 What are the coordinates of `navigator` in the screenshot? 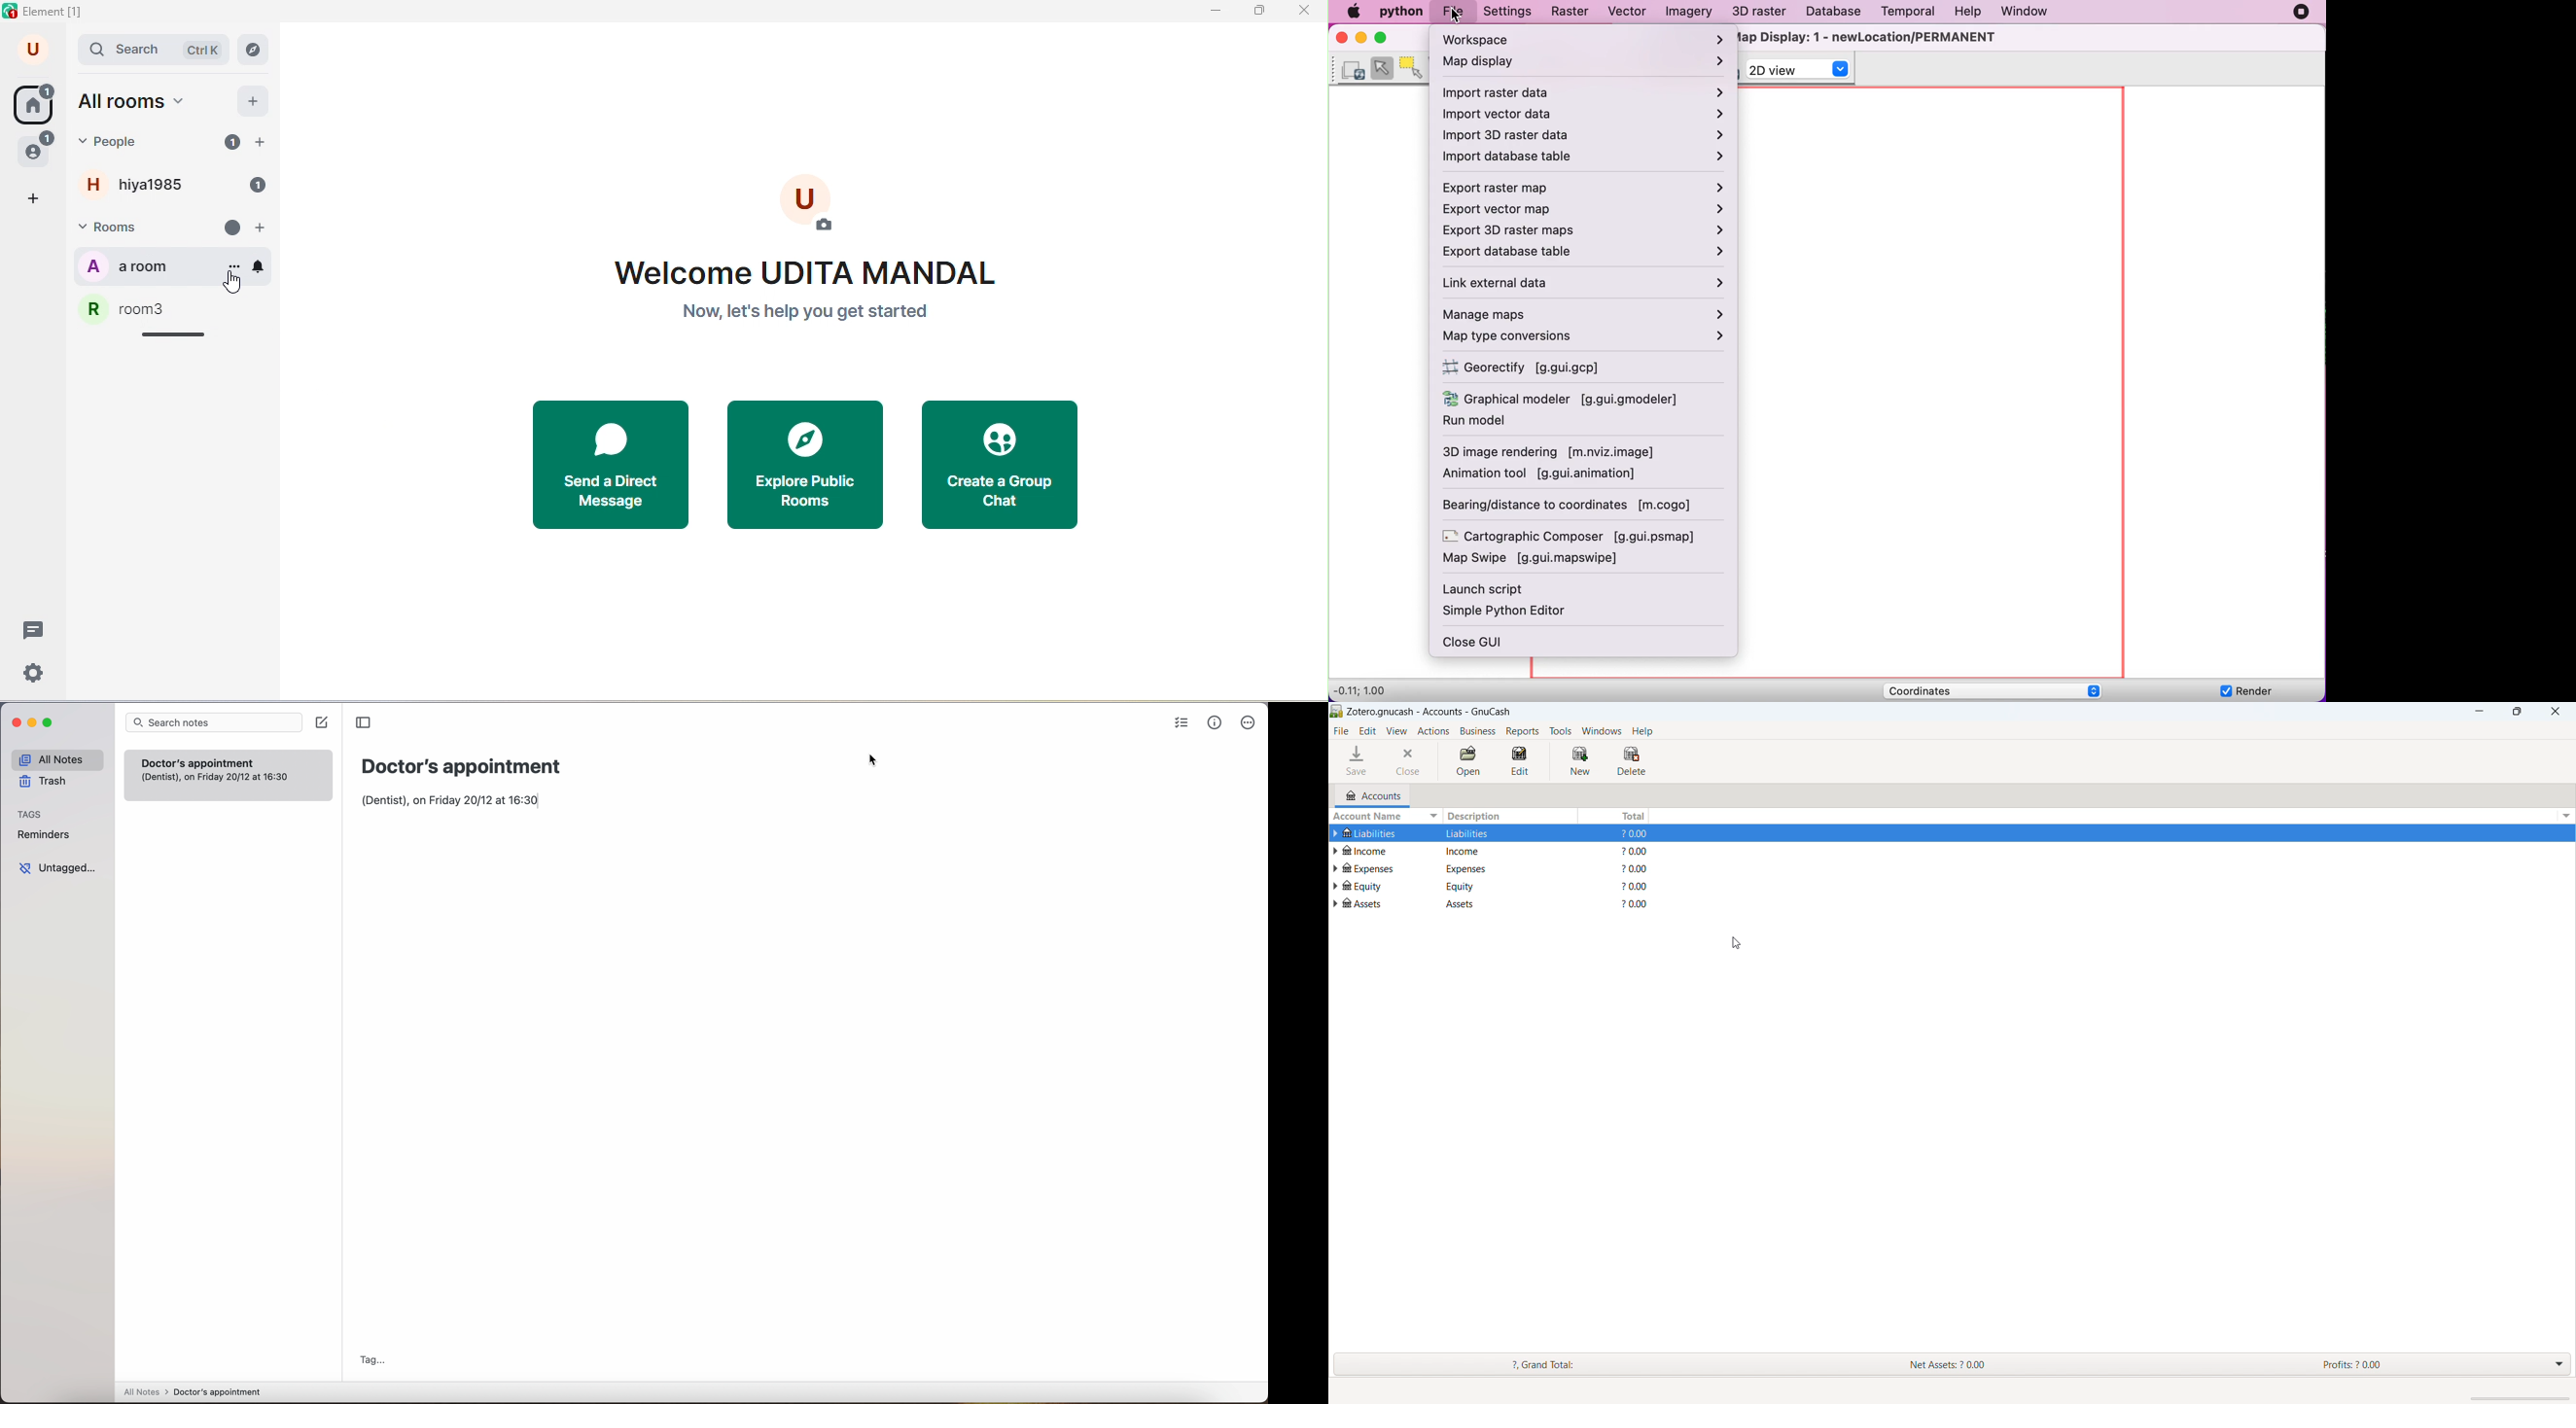 It's located at (253, 50).